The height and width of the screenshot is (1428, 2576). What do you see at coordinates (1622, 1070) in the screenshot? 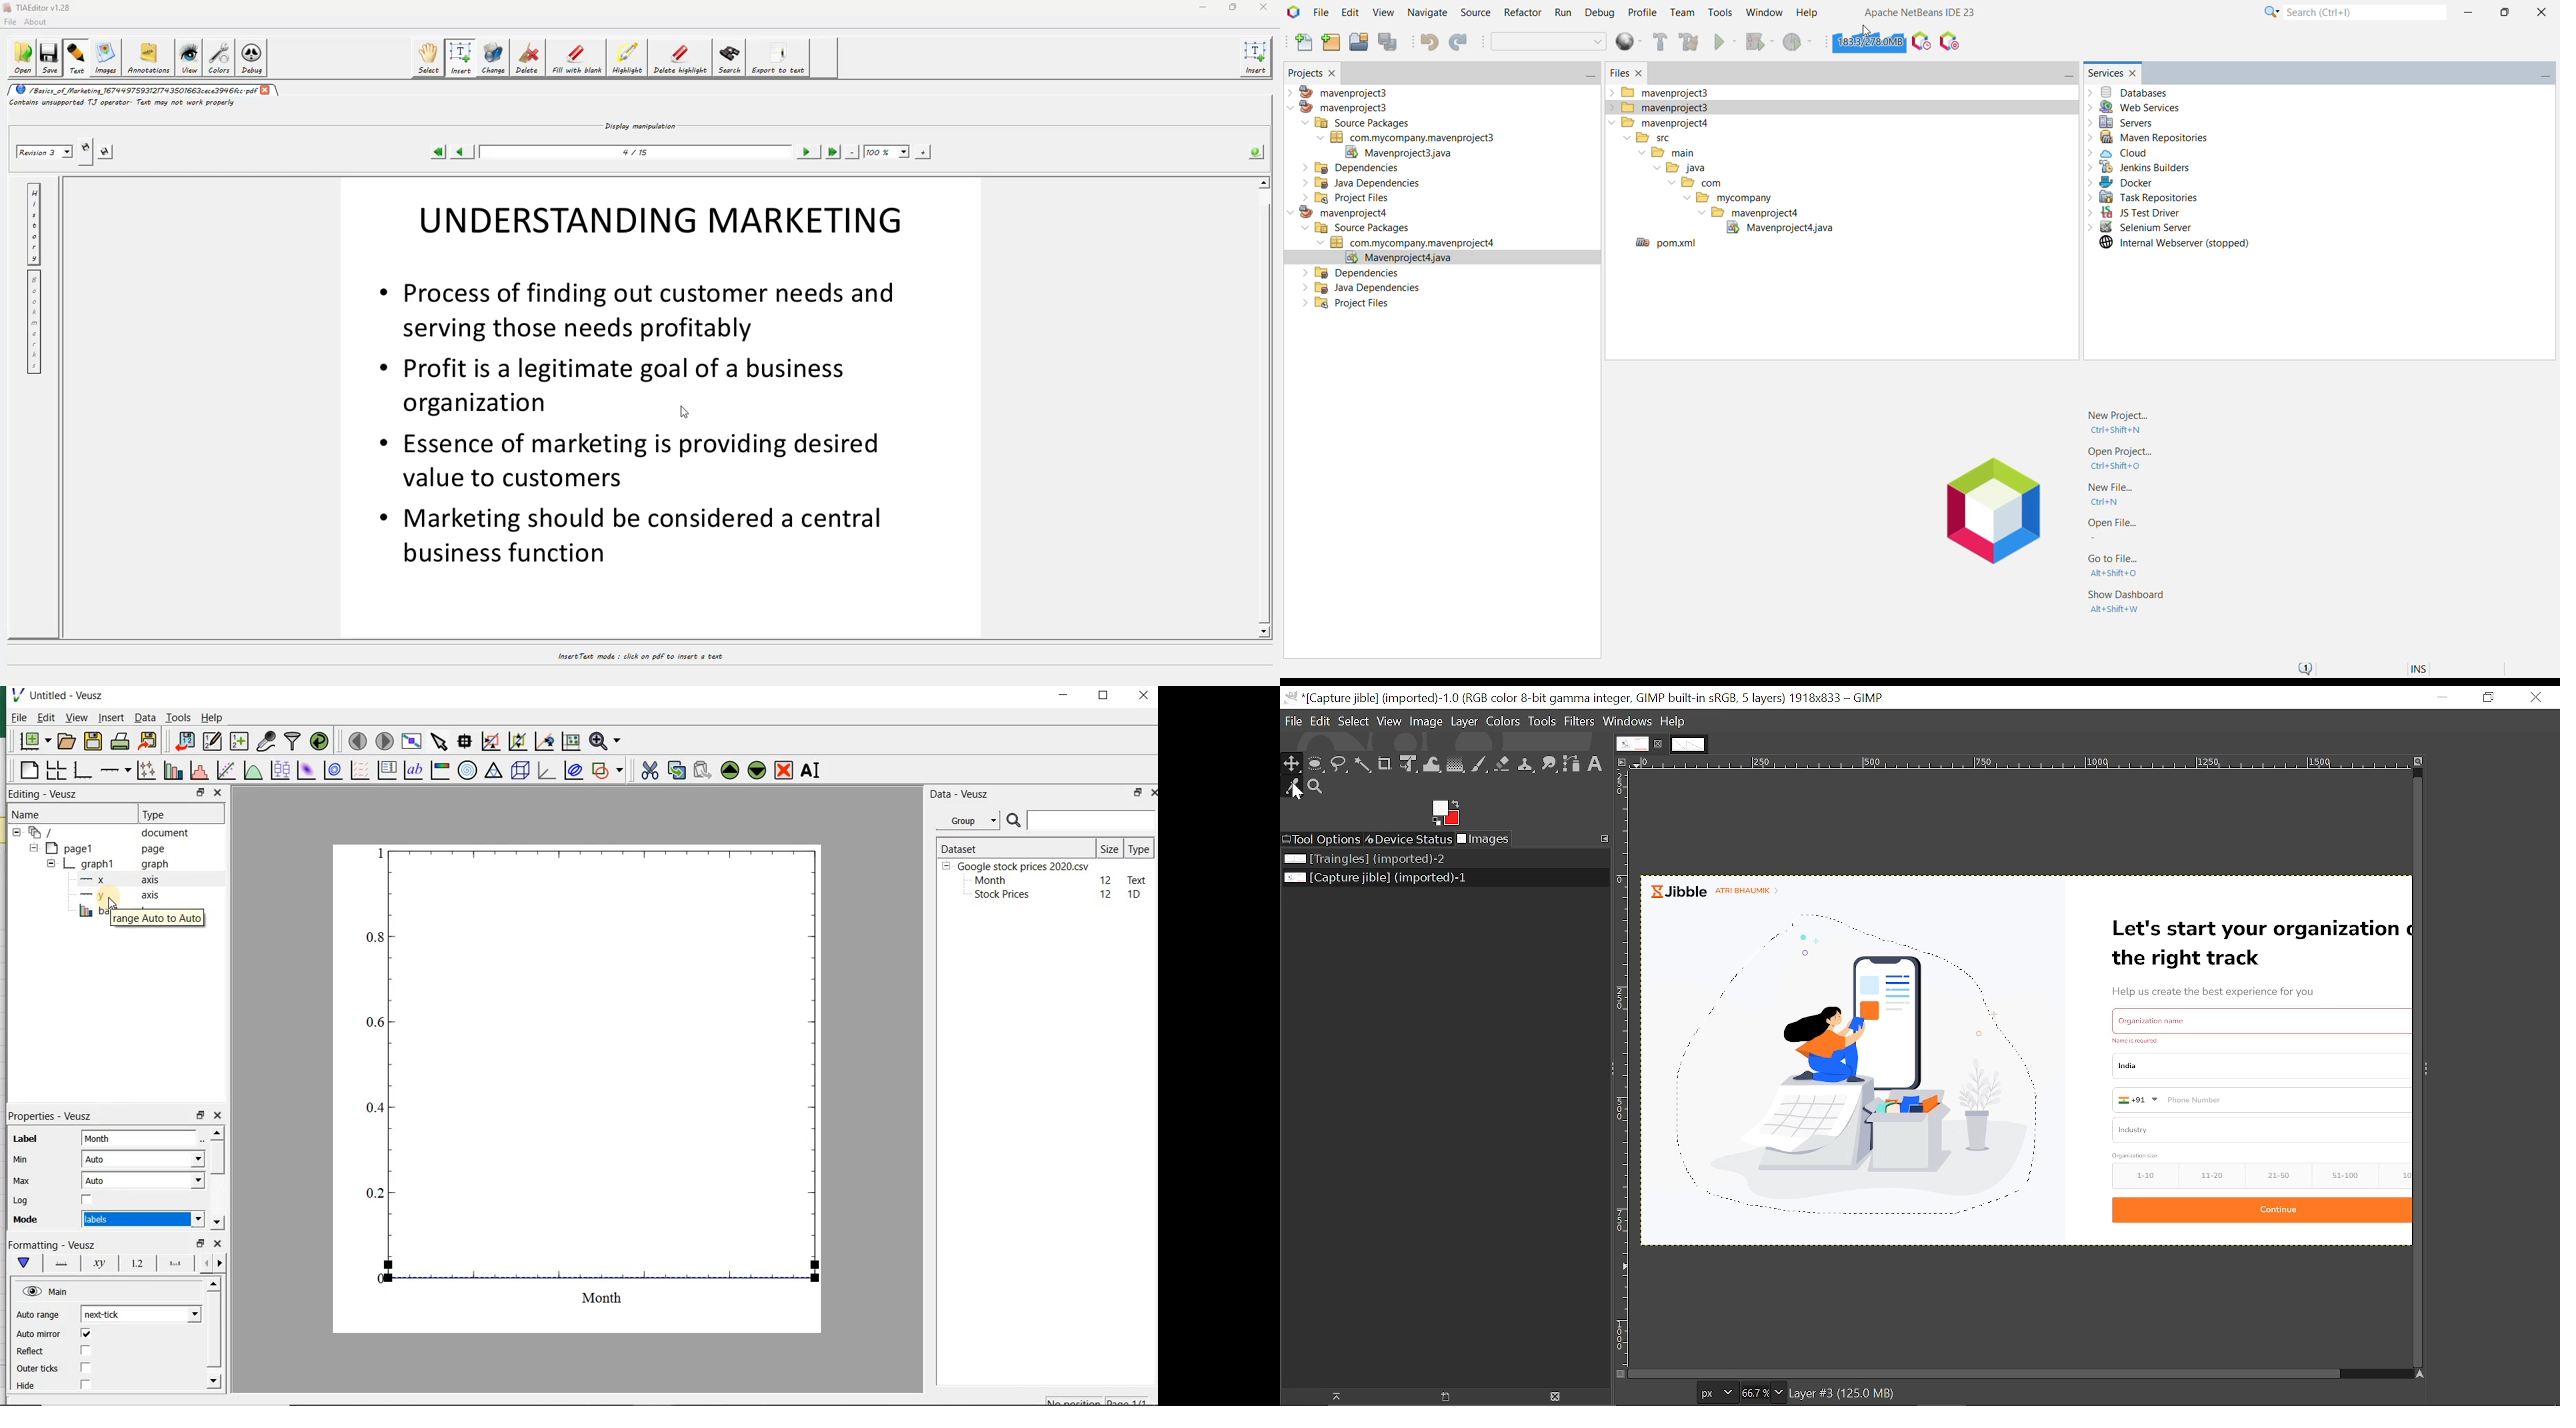
I see `Vertical label` at bounding box center [1622, 1070].